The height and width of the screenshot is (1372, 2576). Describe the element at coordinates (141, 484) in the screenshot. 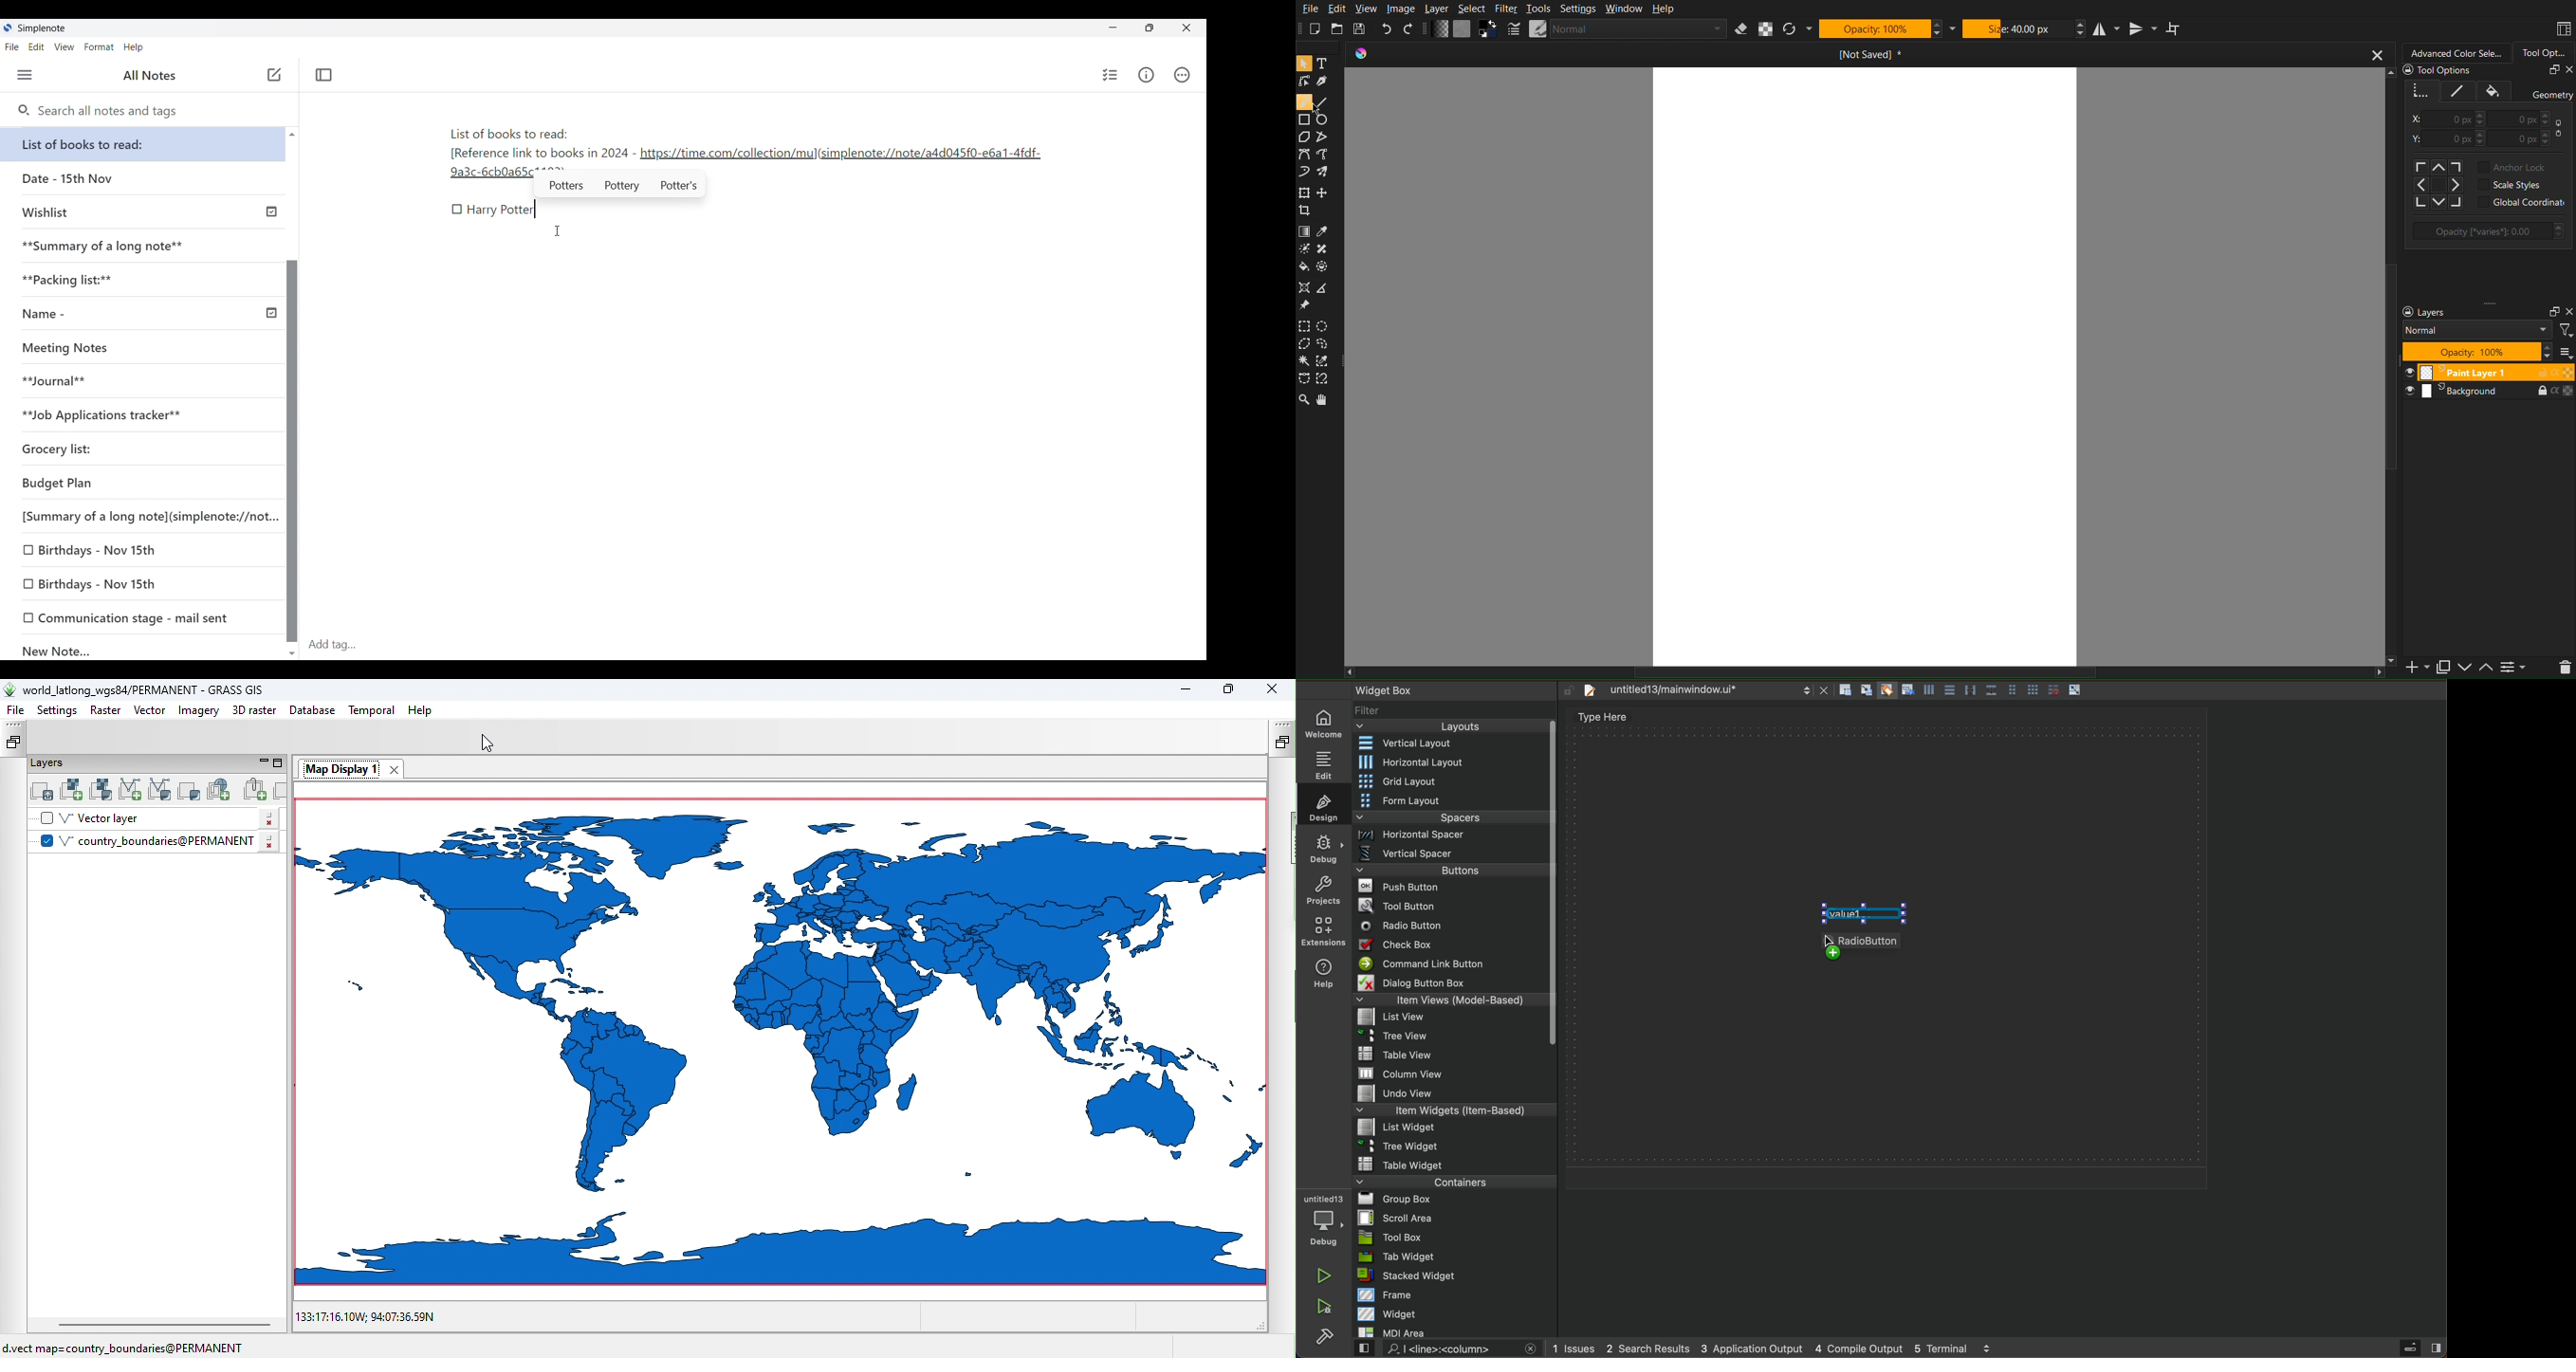

I see `Budget Plan` at that location.